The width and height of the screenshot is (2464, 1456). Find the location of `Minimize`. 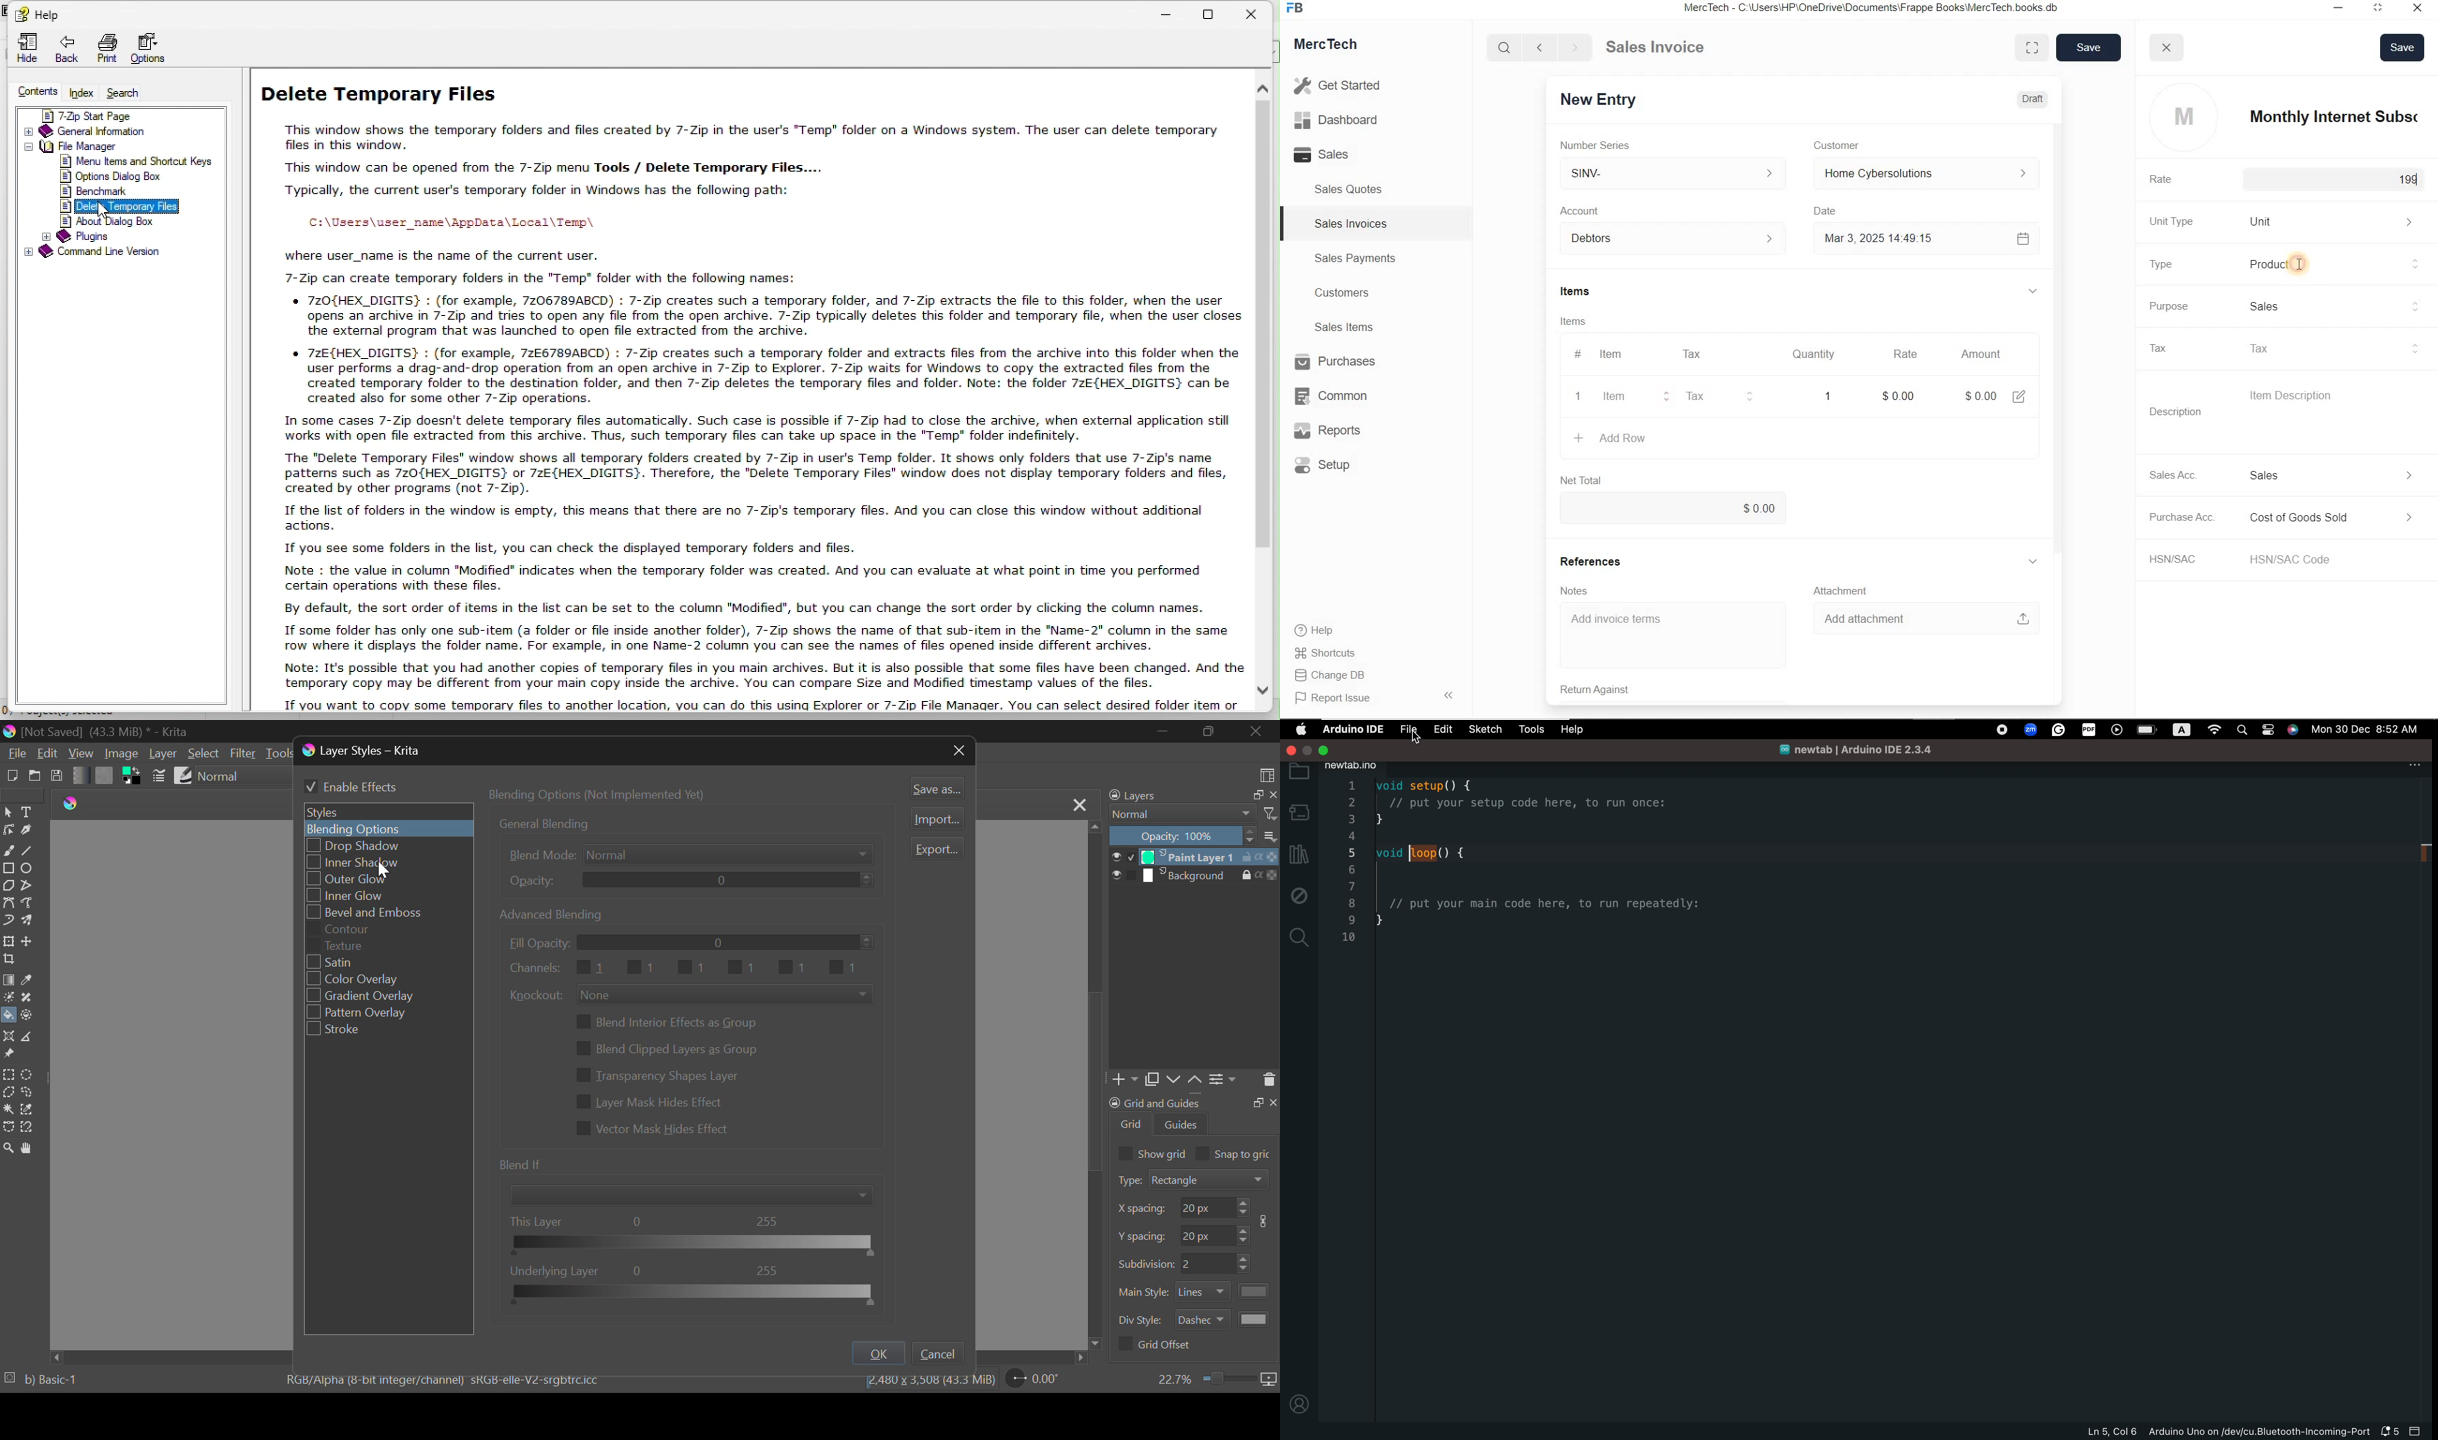

Minimize is located at coordinates (1211, 731).